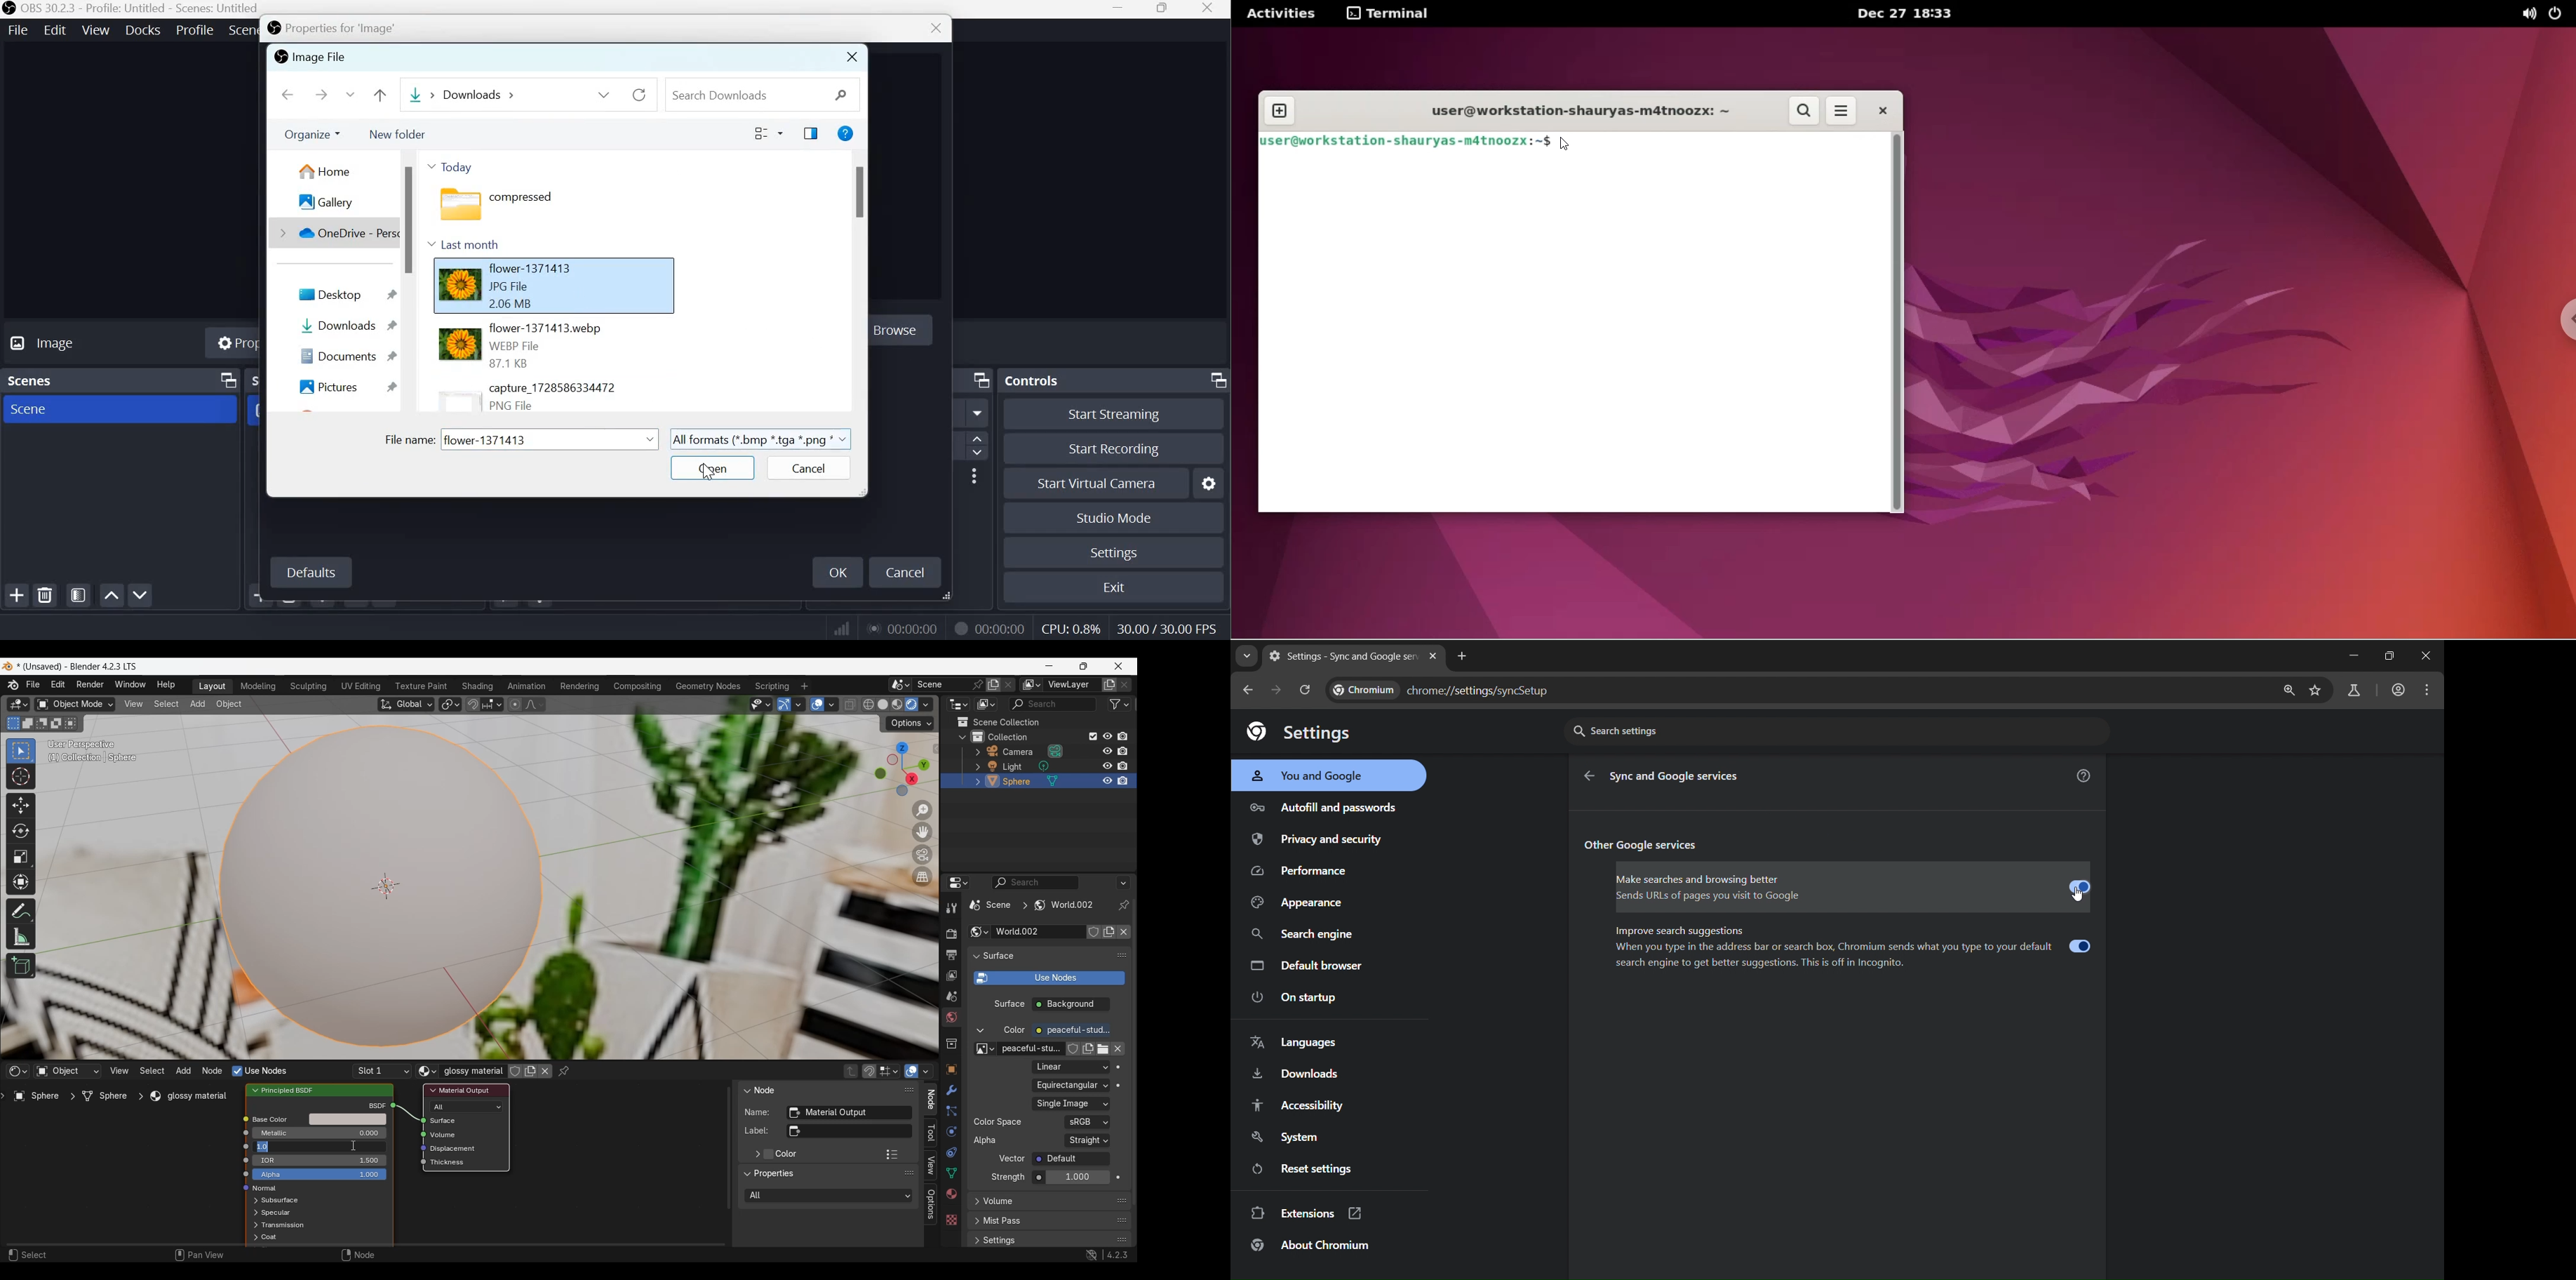 Image resolution: width=2576 pixels, height=1288 pixels. What do you see at coordinates (1087, 1122) in the screenshot?
I see `Color space` at bounding box center [1087, 1122].